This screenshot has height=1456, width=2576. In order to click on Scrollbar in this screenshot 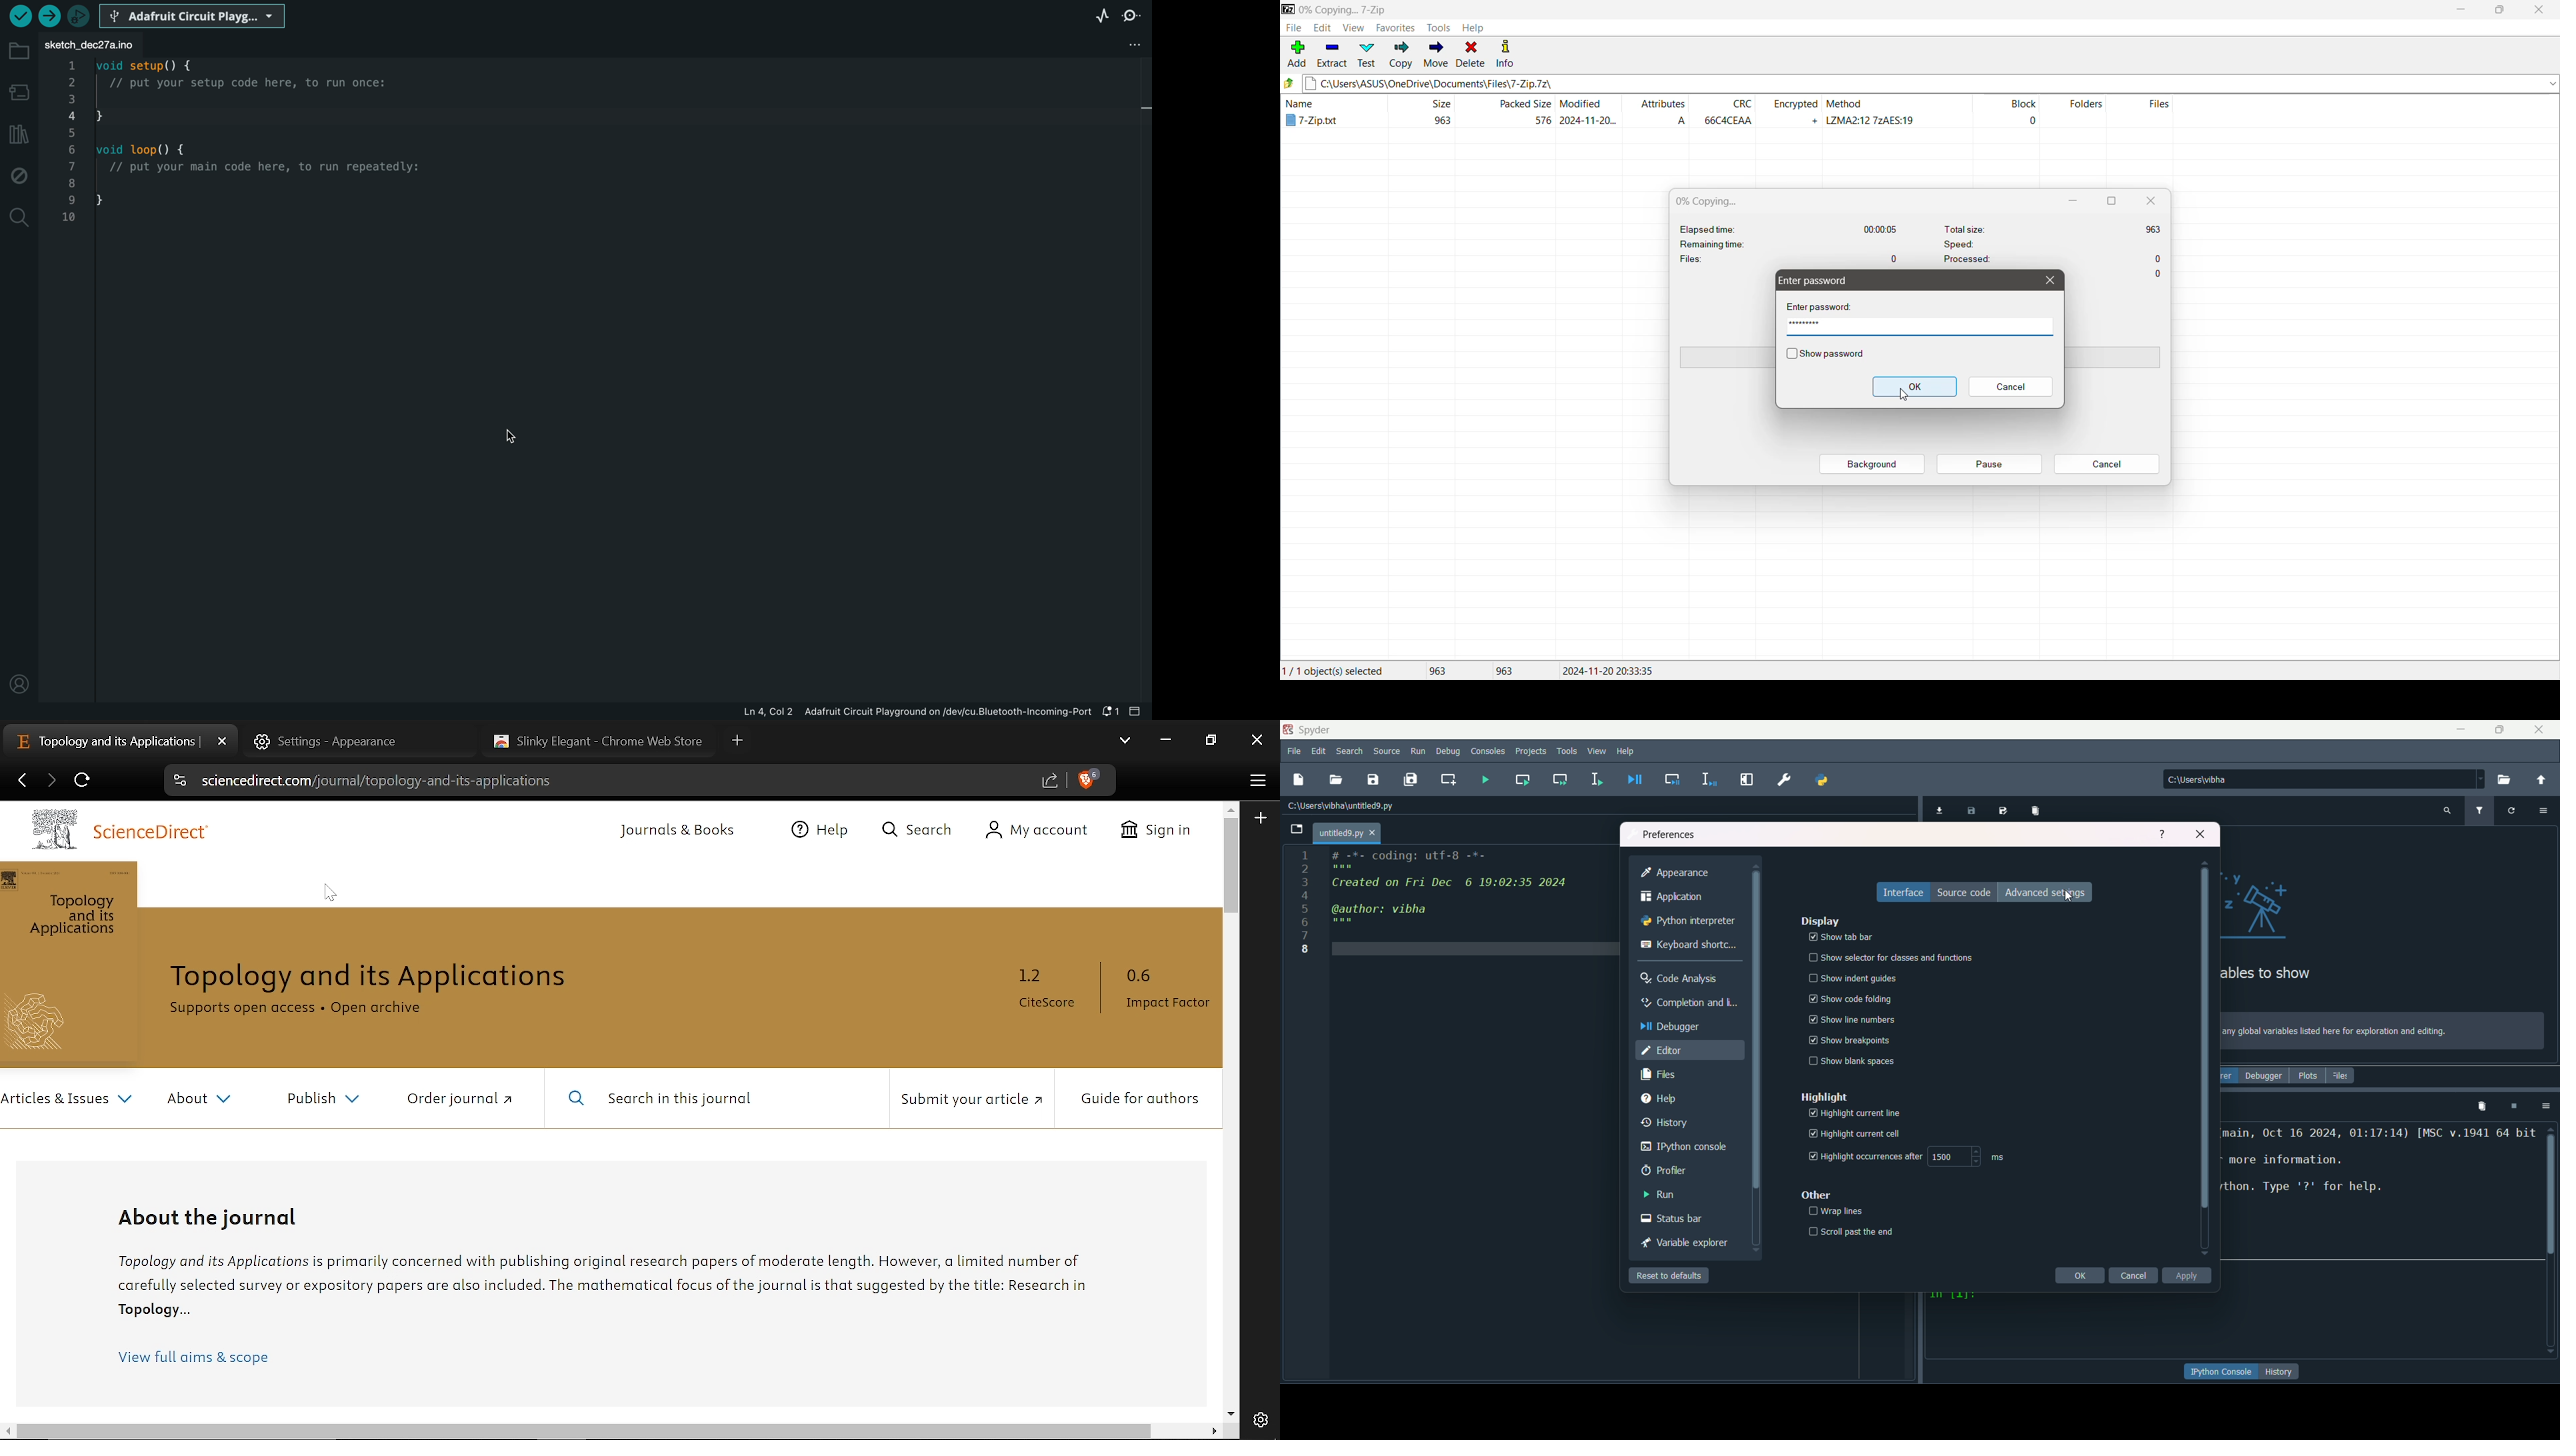, I will do `click(1757, 1030)`.